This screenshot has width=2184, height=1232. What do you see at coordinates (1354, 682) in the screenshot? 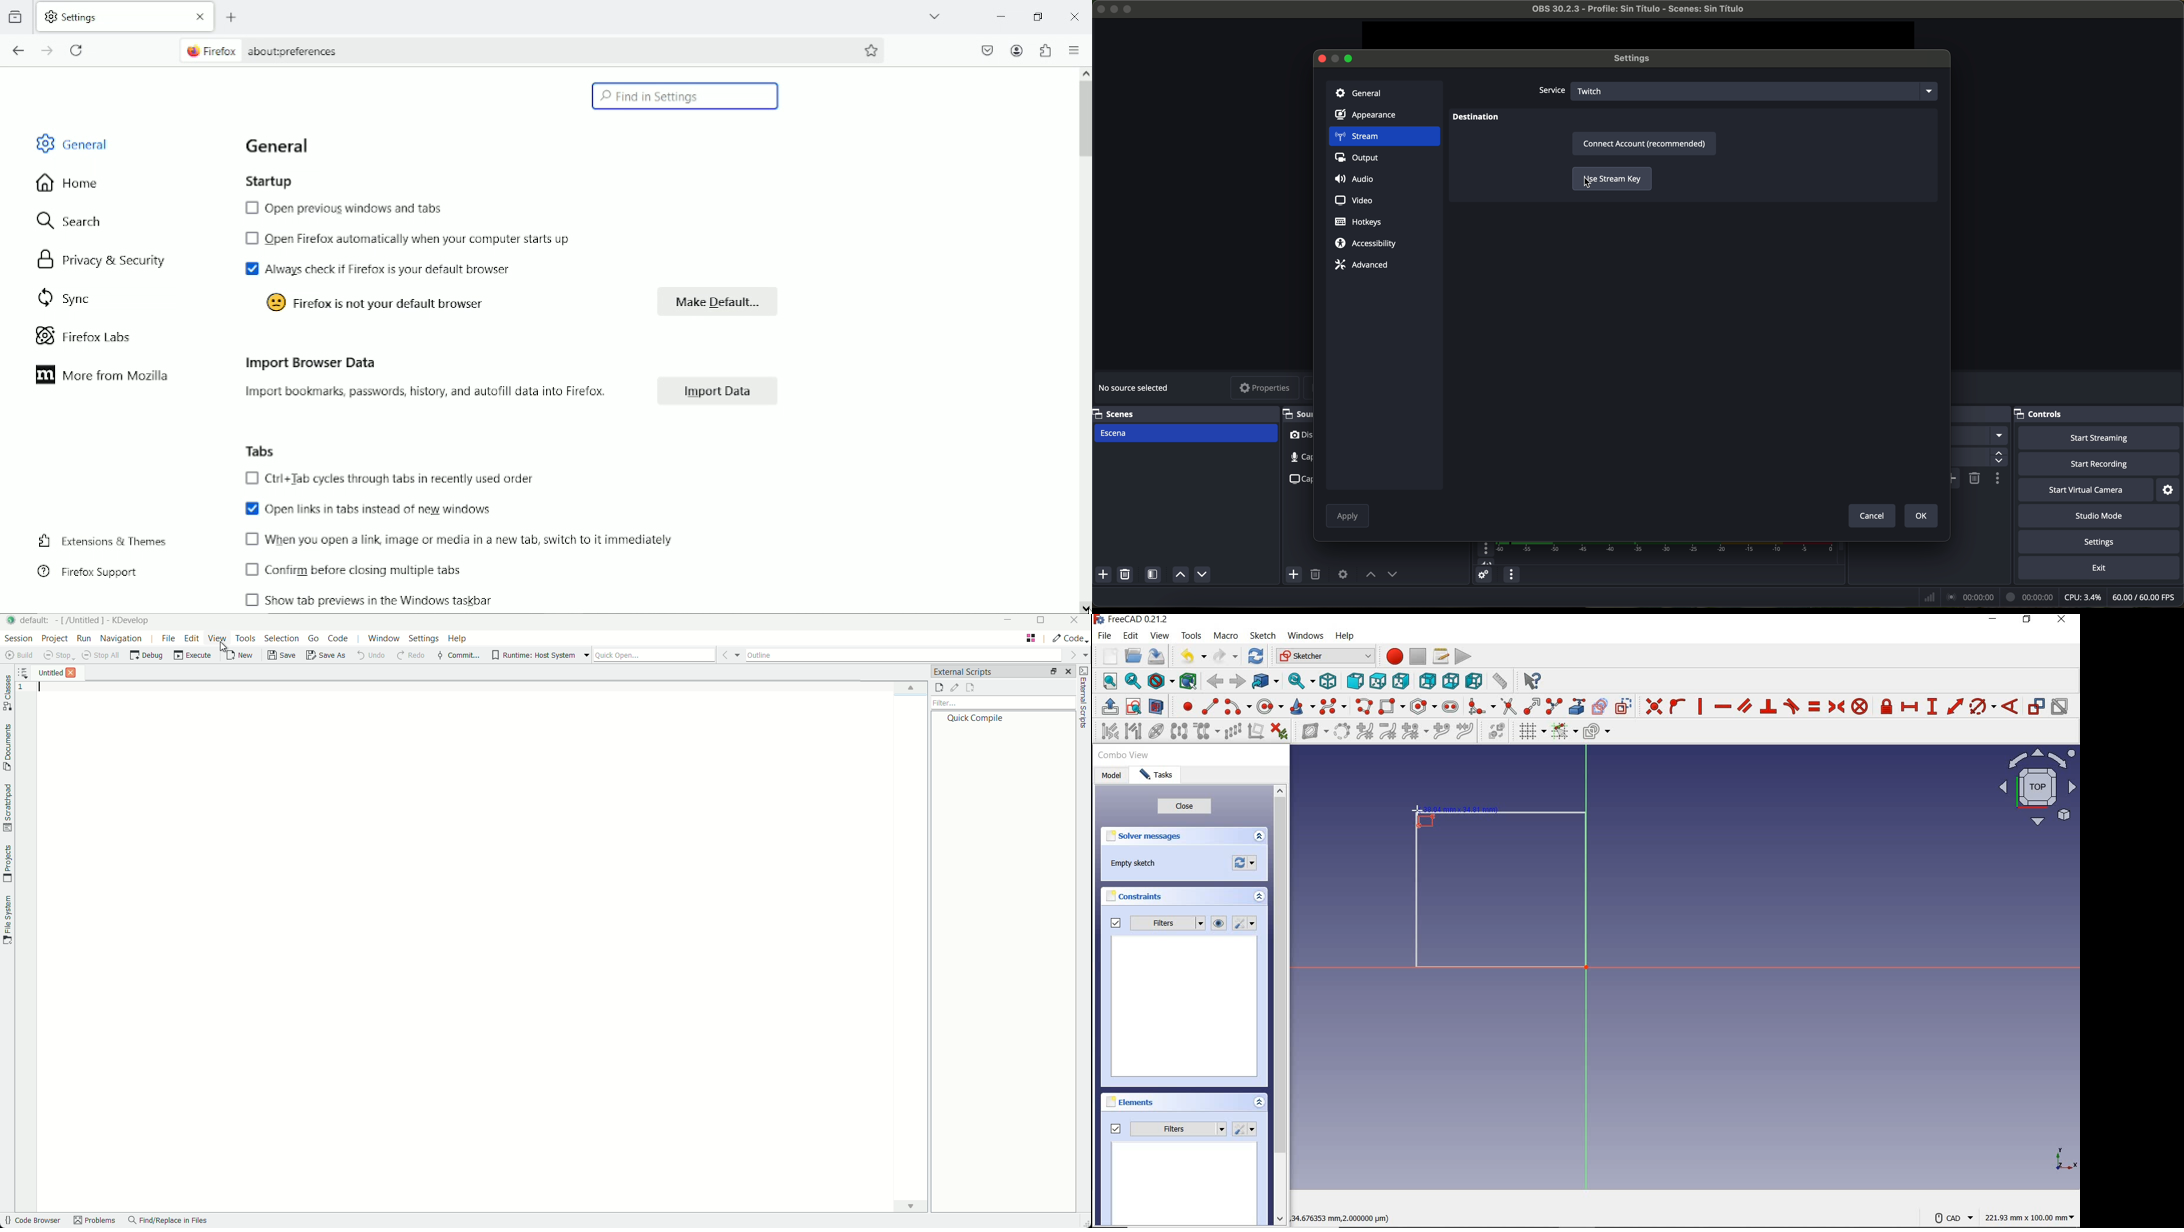
I see `front` at bounding box center [1354, 682].